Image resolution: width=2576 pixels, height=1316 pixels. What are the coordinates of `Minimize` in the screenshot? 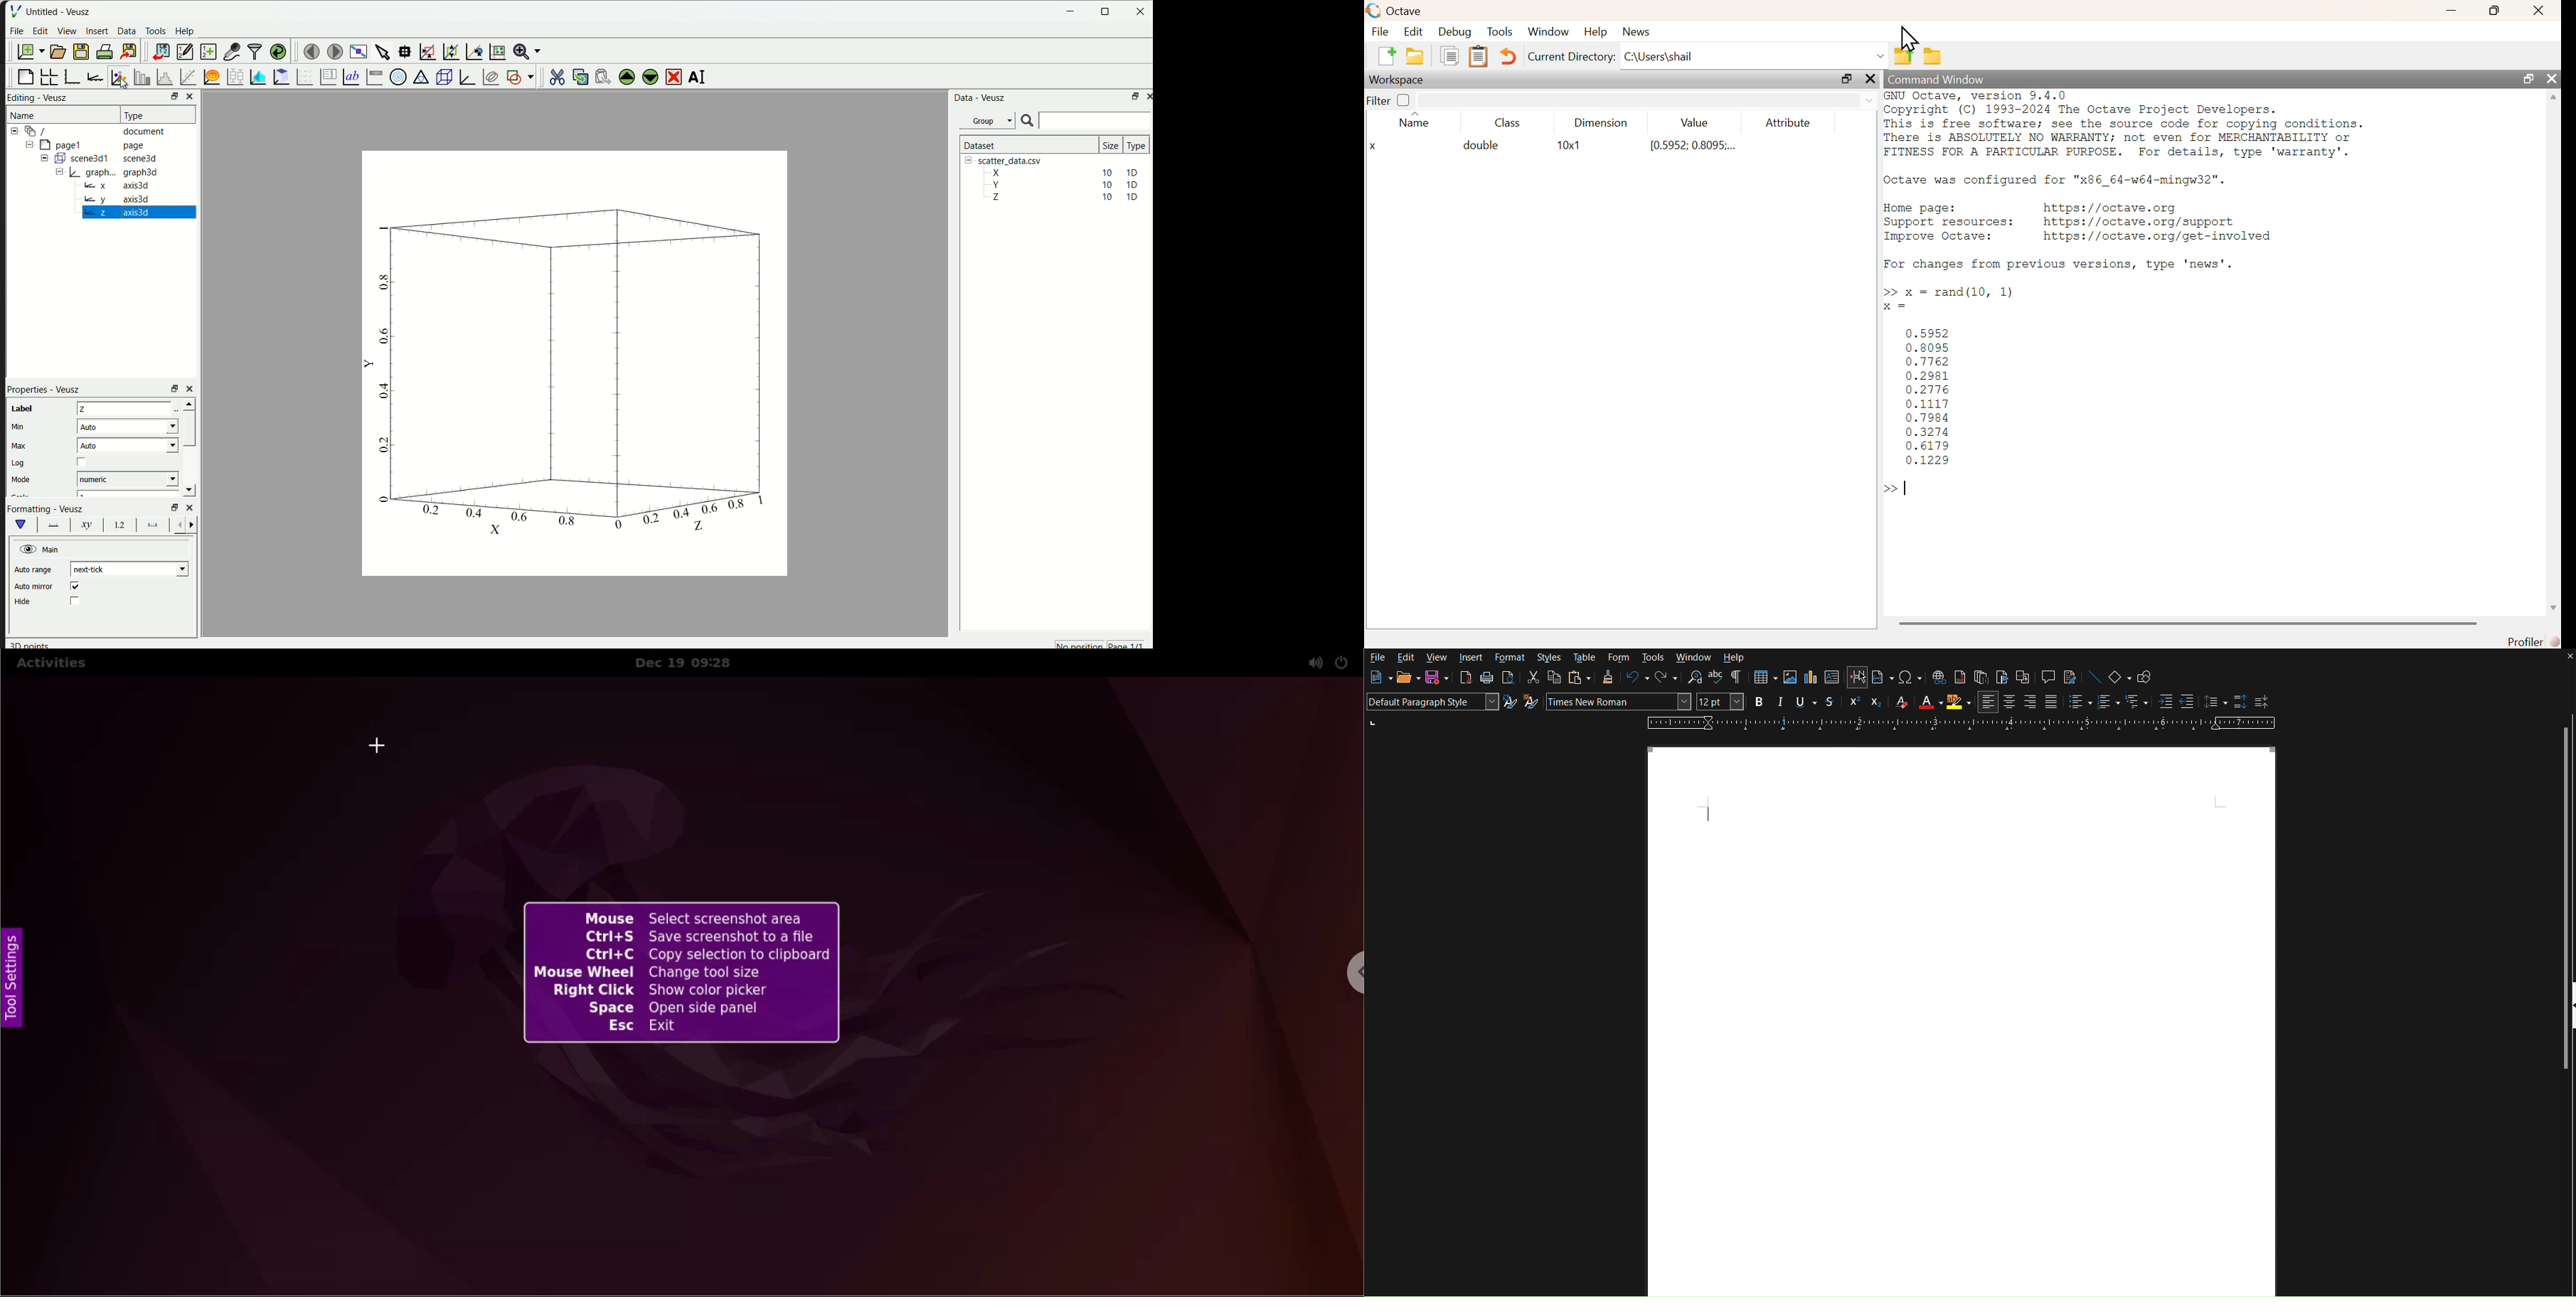 It's located at (1071, 11).